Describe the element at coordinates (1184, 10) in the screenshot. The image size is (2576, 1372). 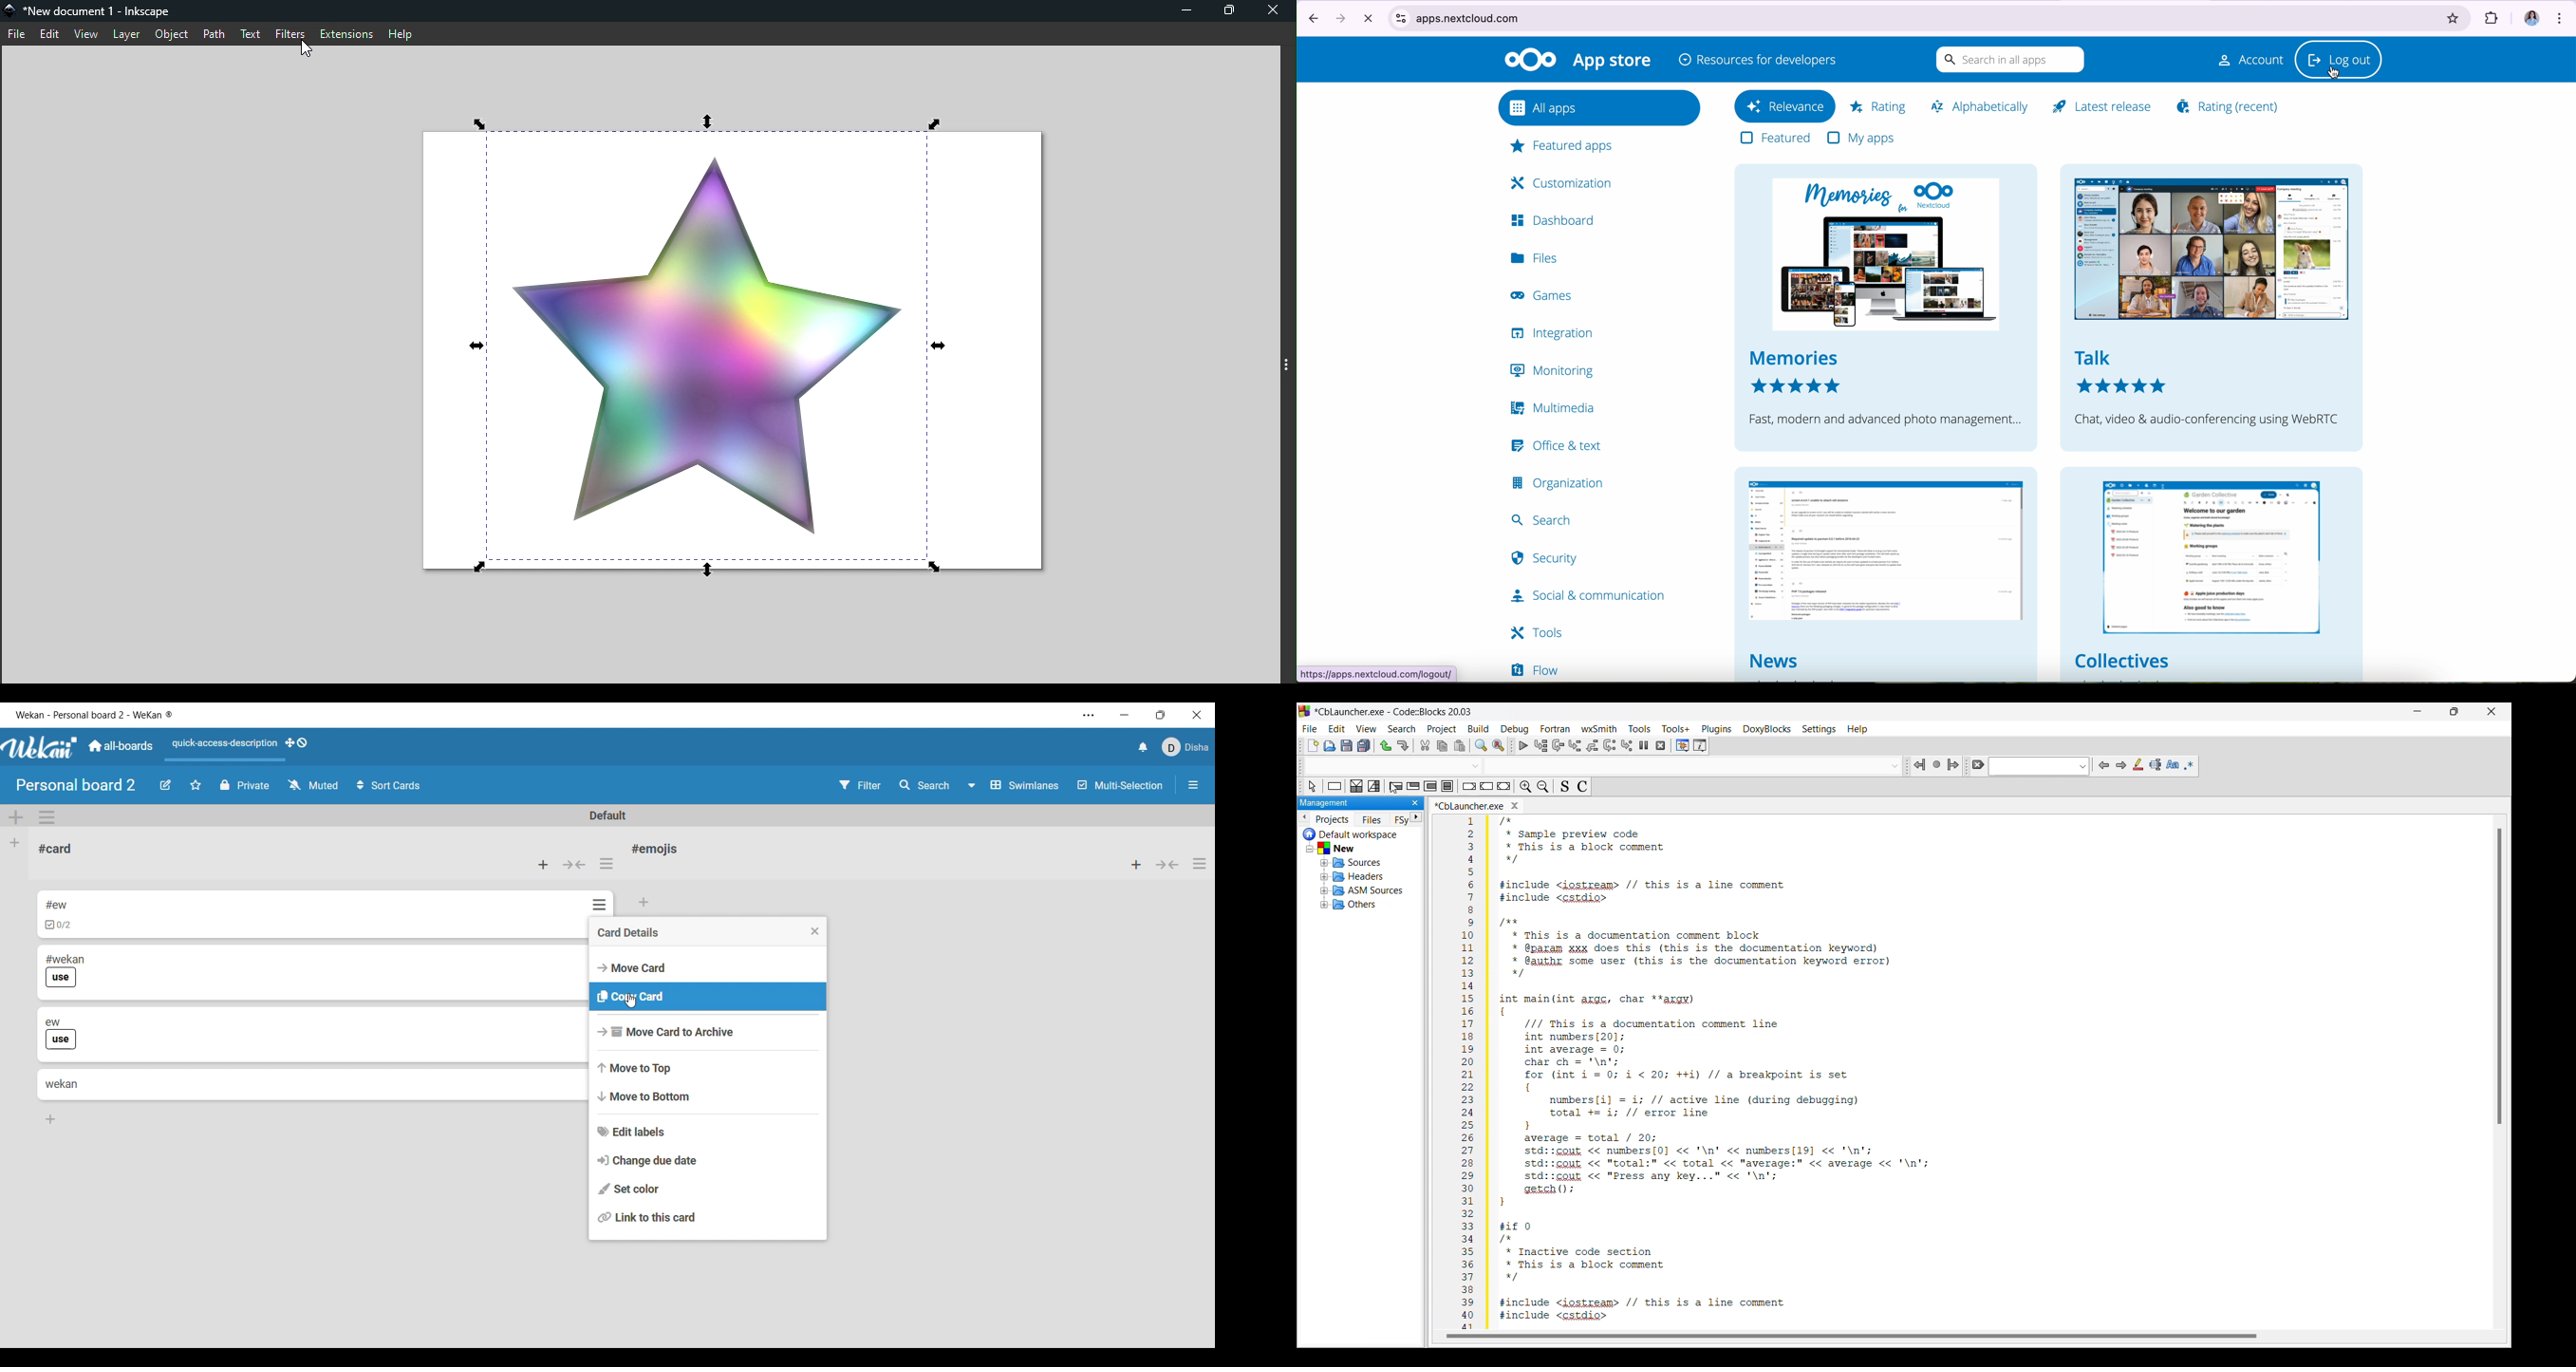
I see `Minimize` at that location.